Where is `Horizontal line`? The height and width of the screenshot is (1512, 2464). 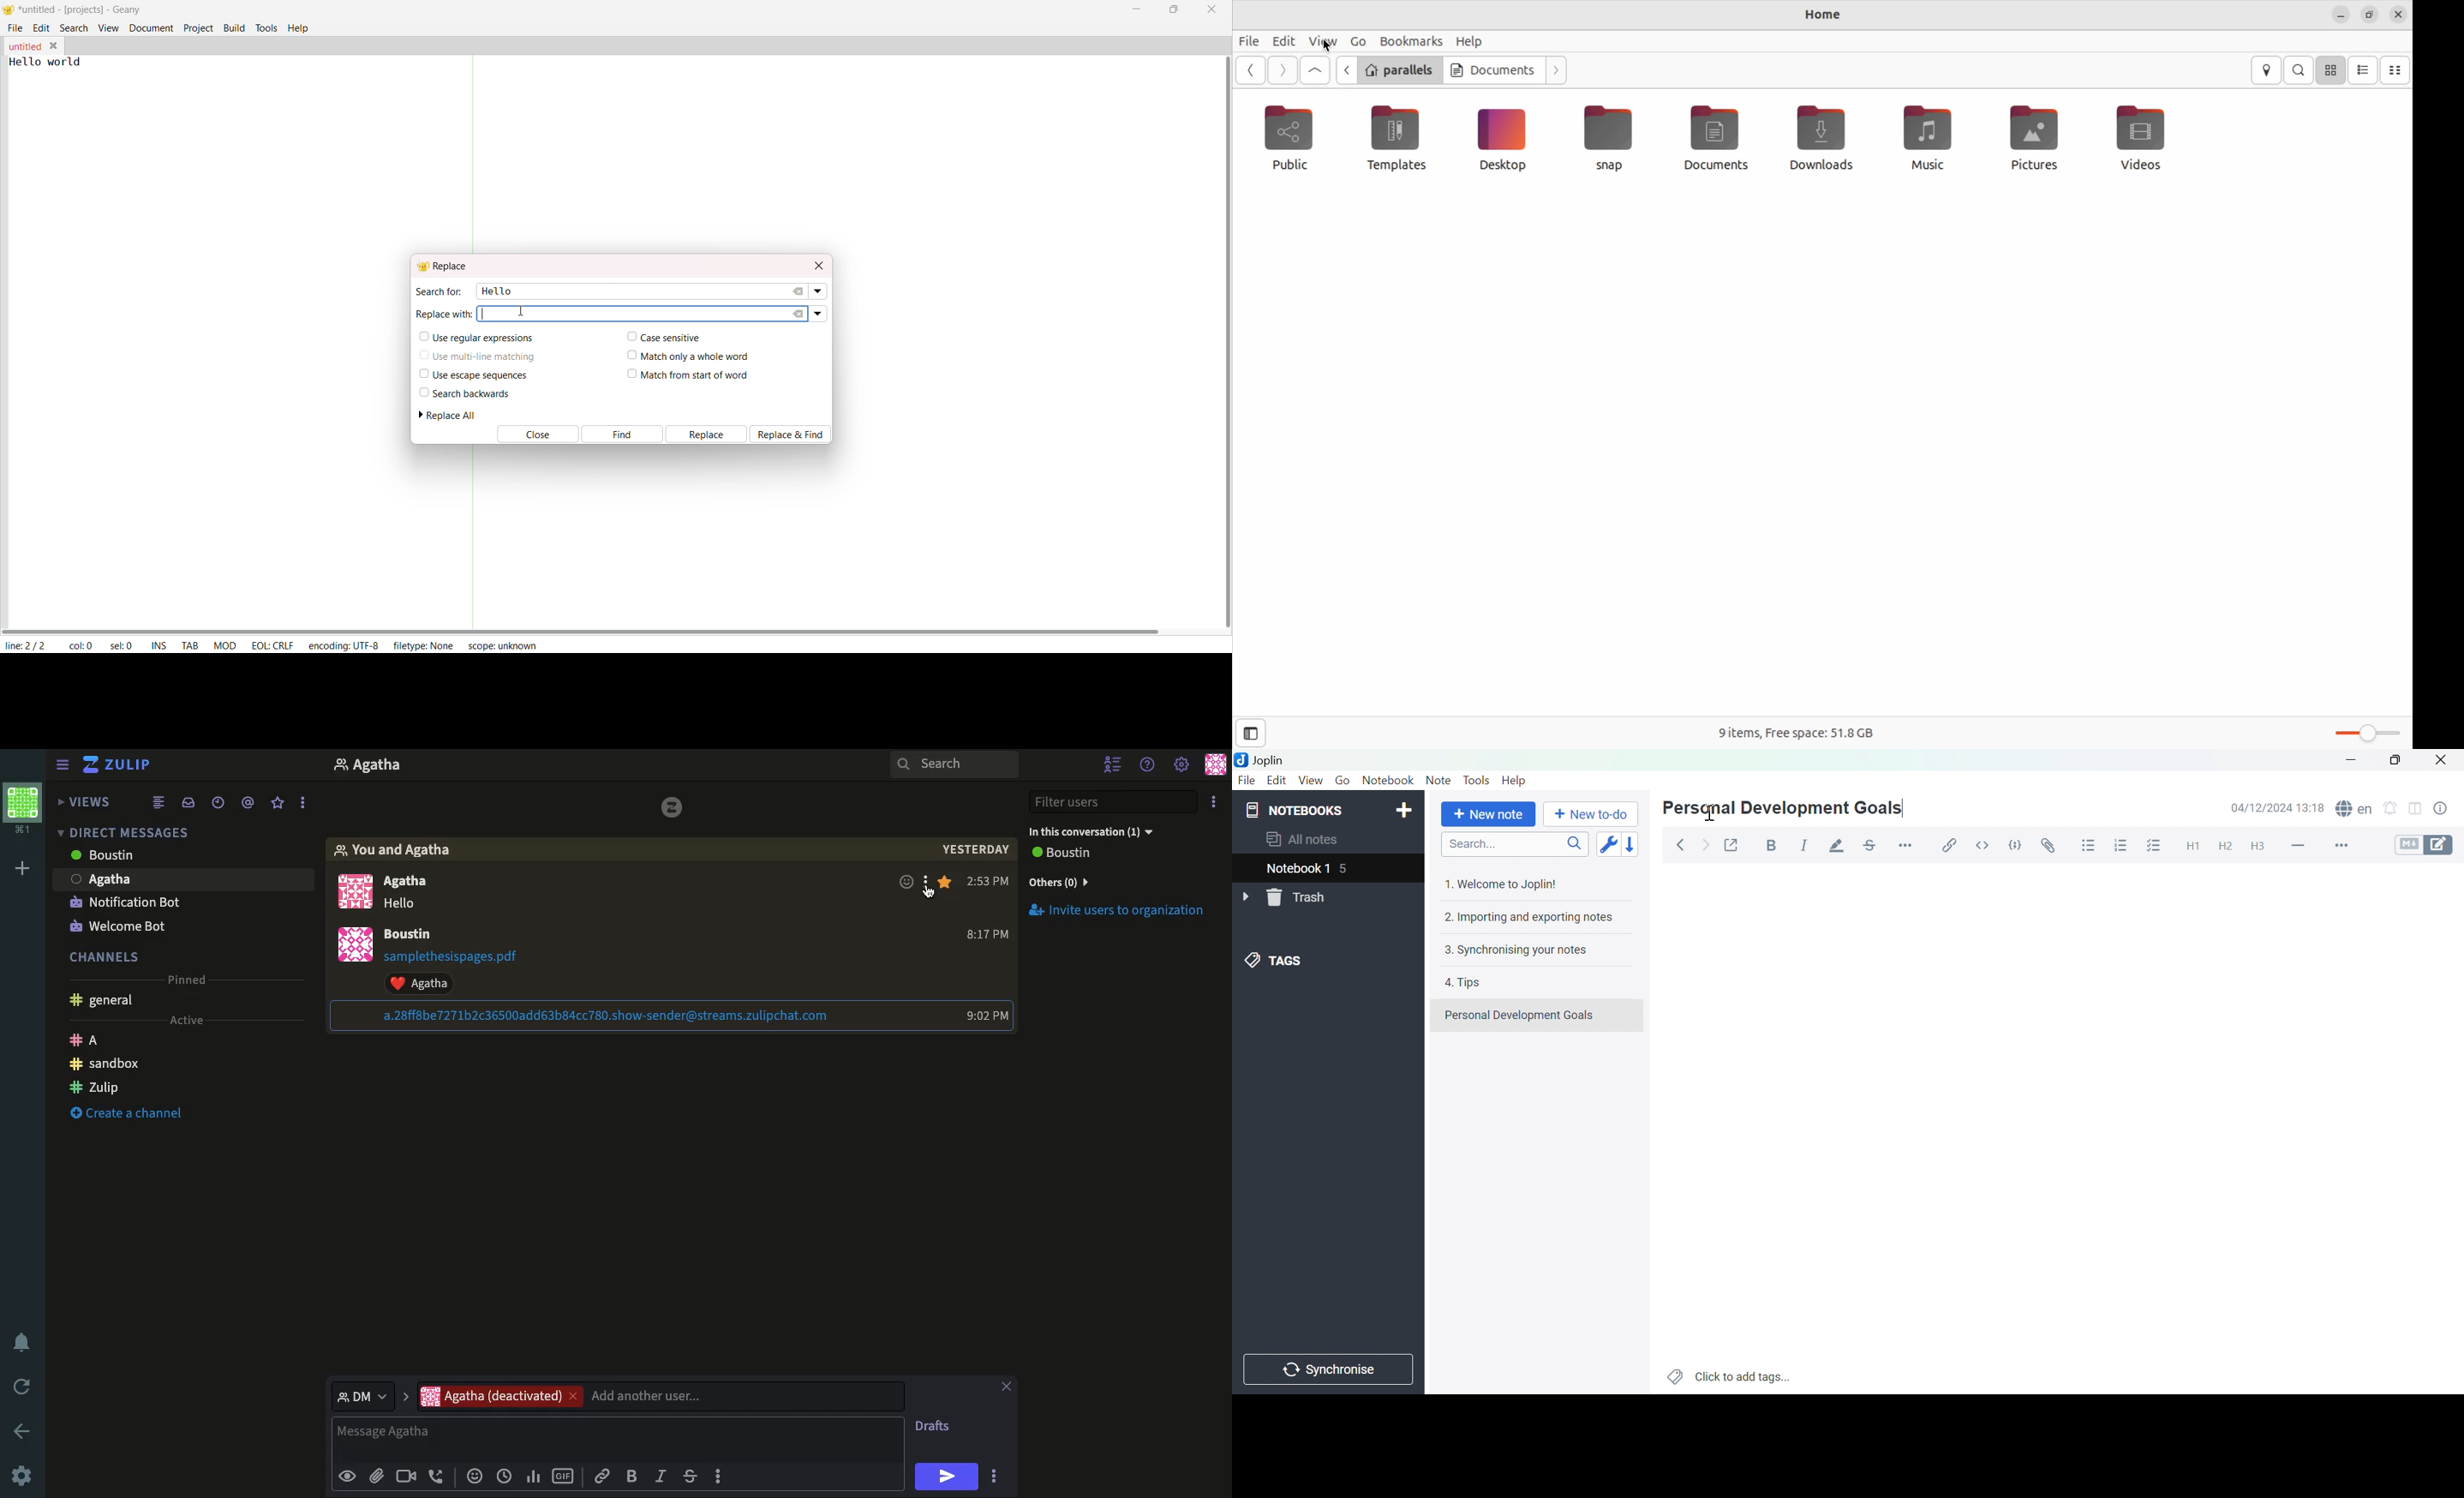
Horizontal line is located at coordinates (2298, 845).